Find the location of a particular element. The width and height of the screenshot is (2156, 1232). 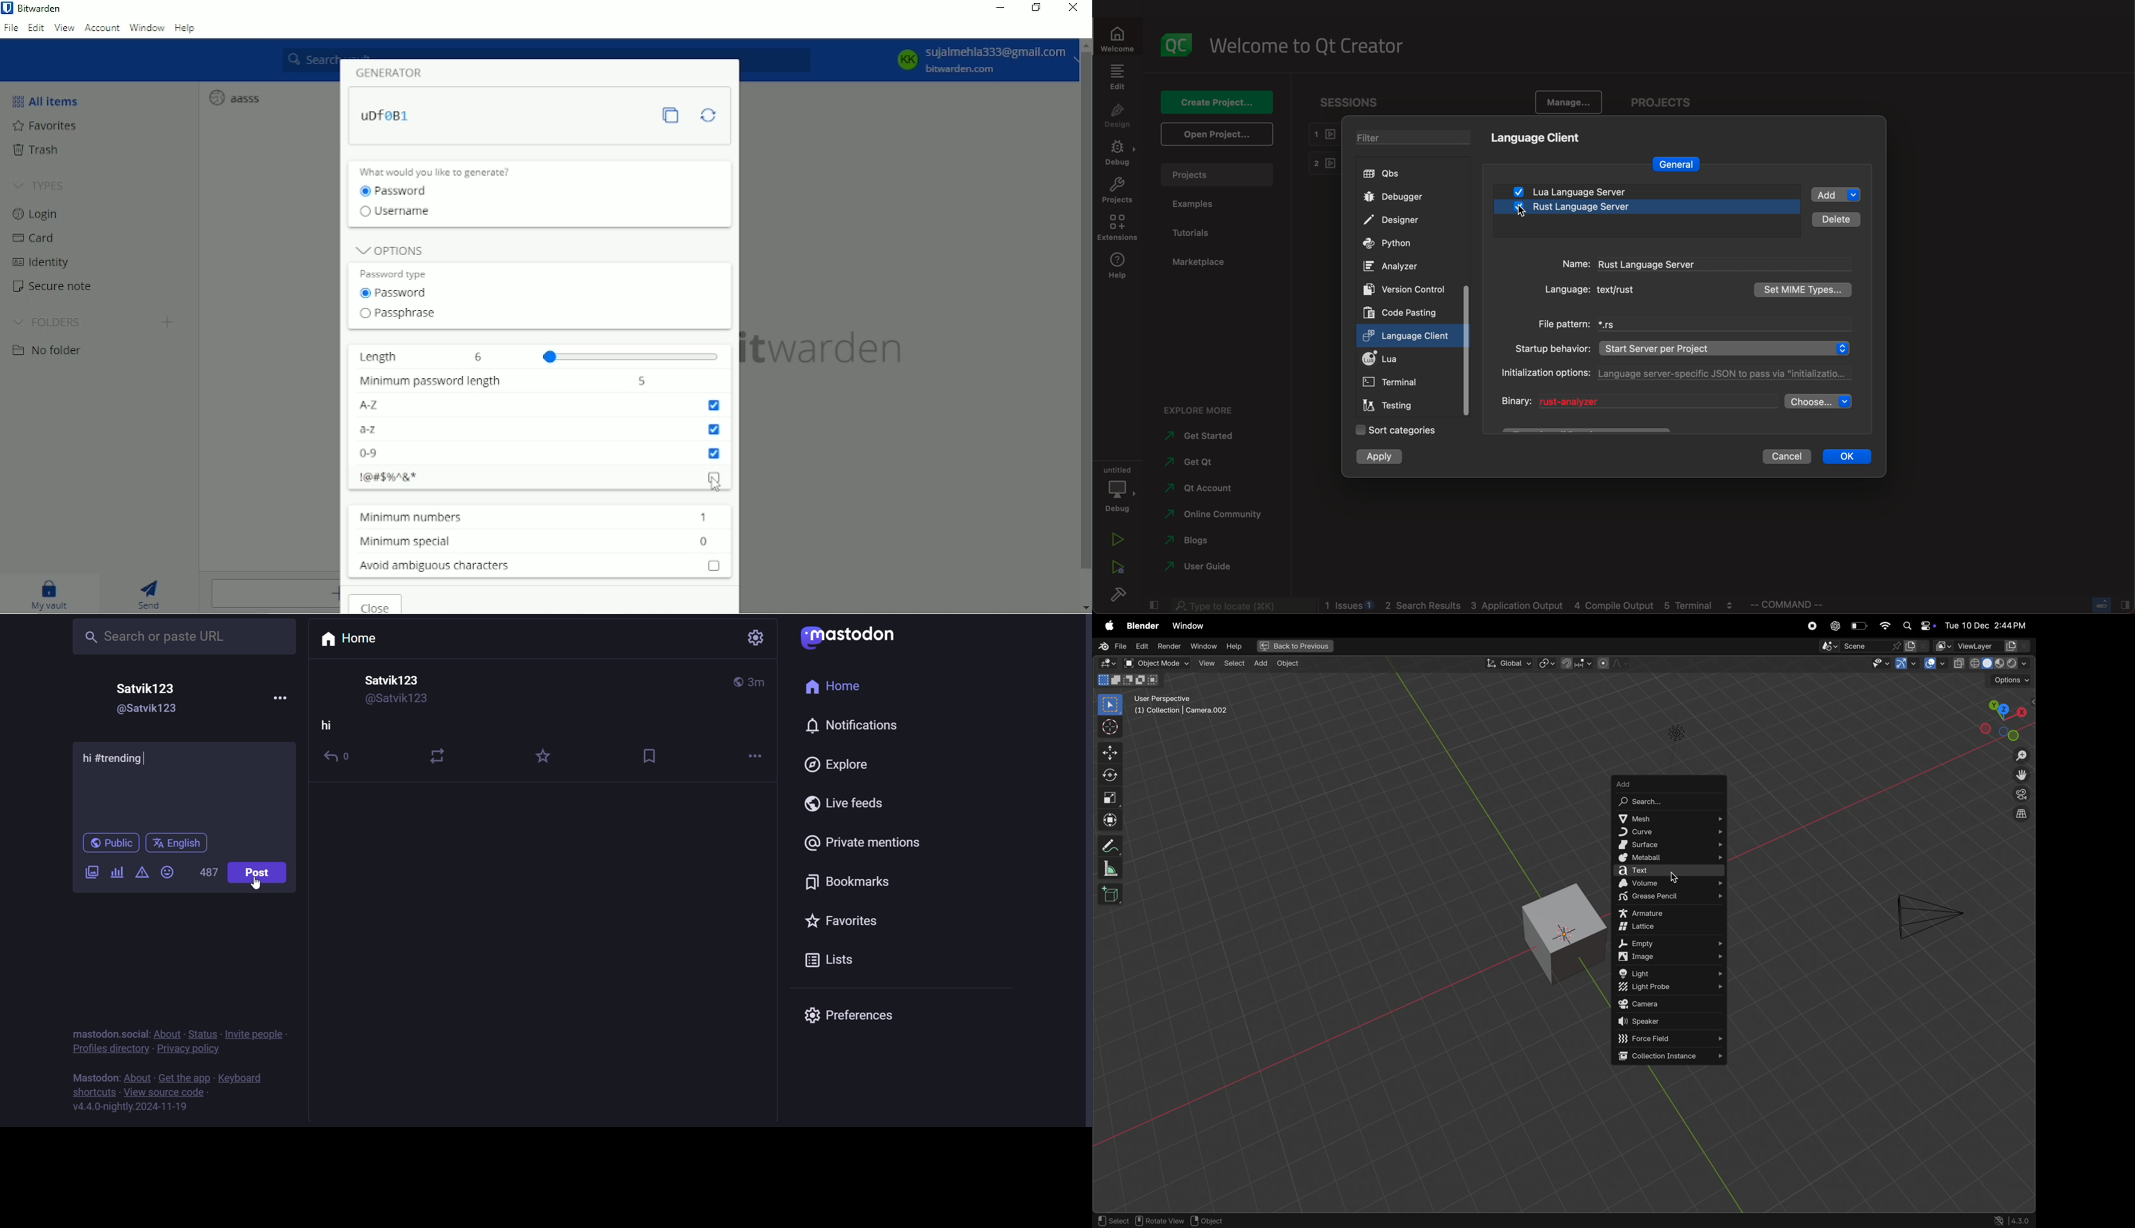

orthographic view is located at coordinates (2021, 815).